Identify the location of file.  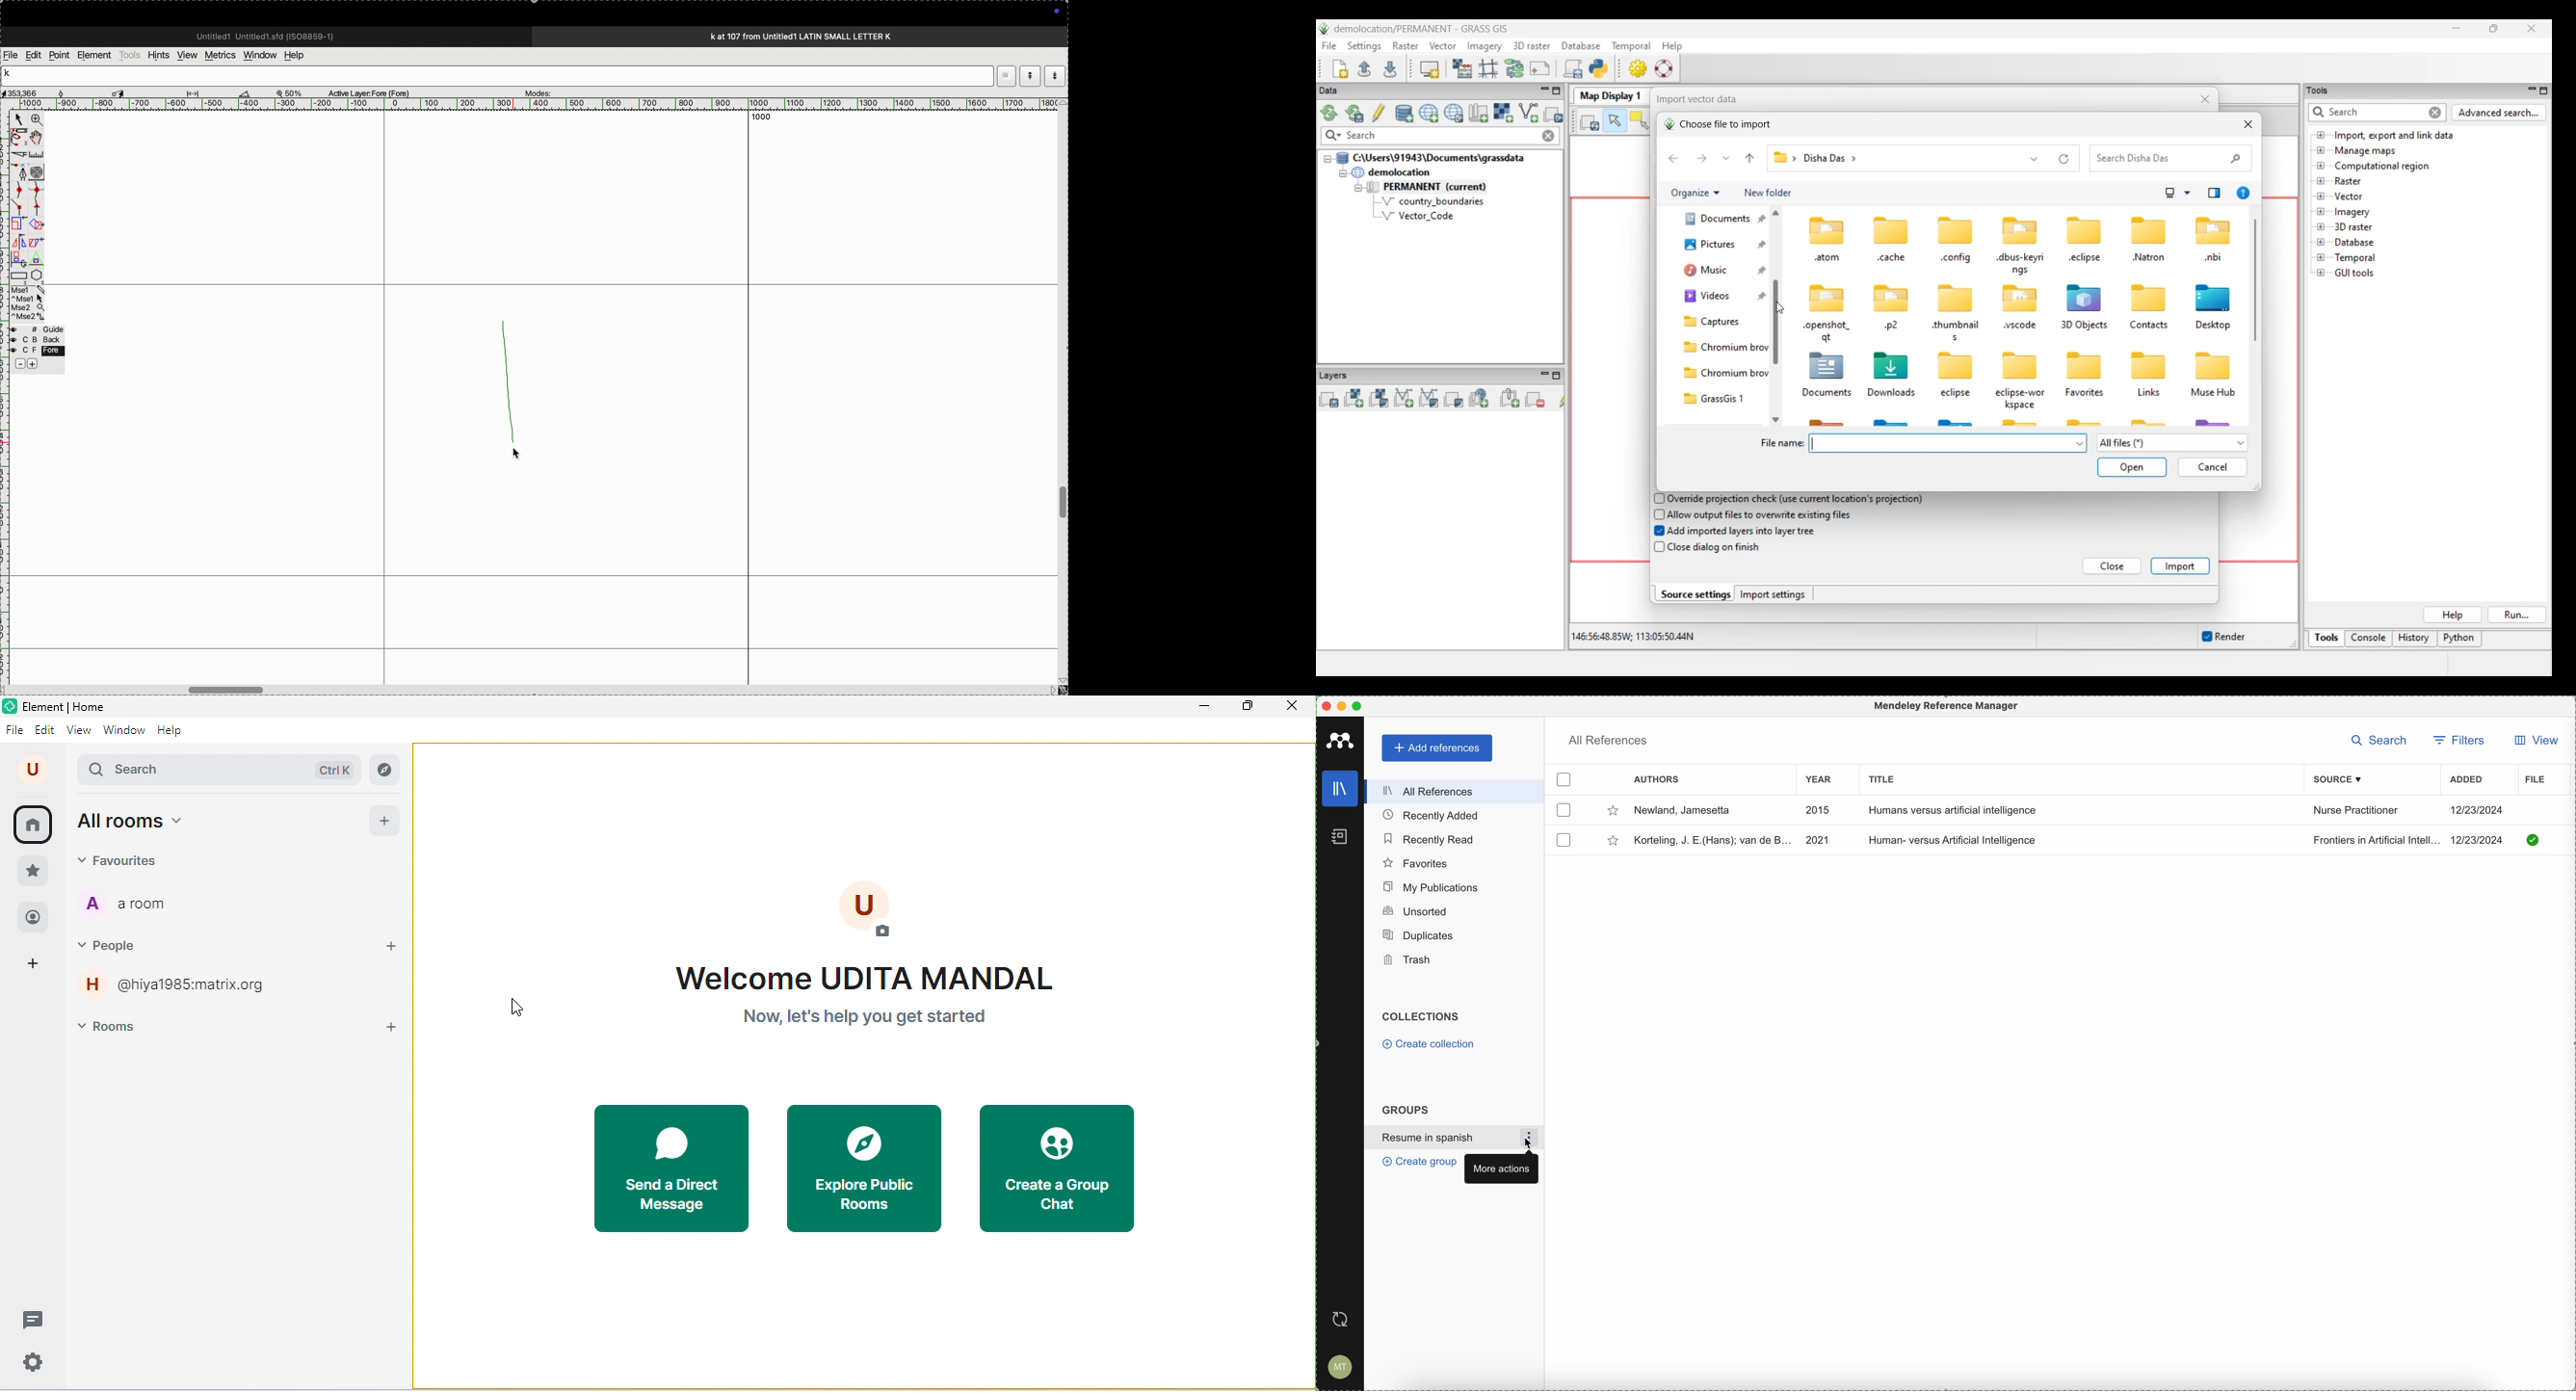
(15, 729).